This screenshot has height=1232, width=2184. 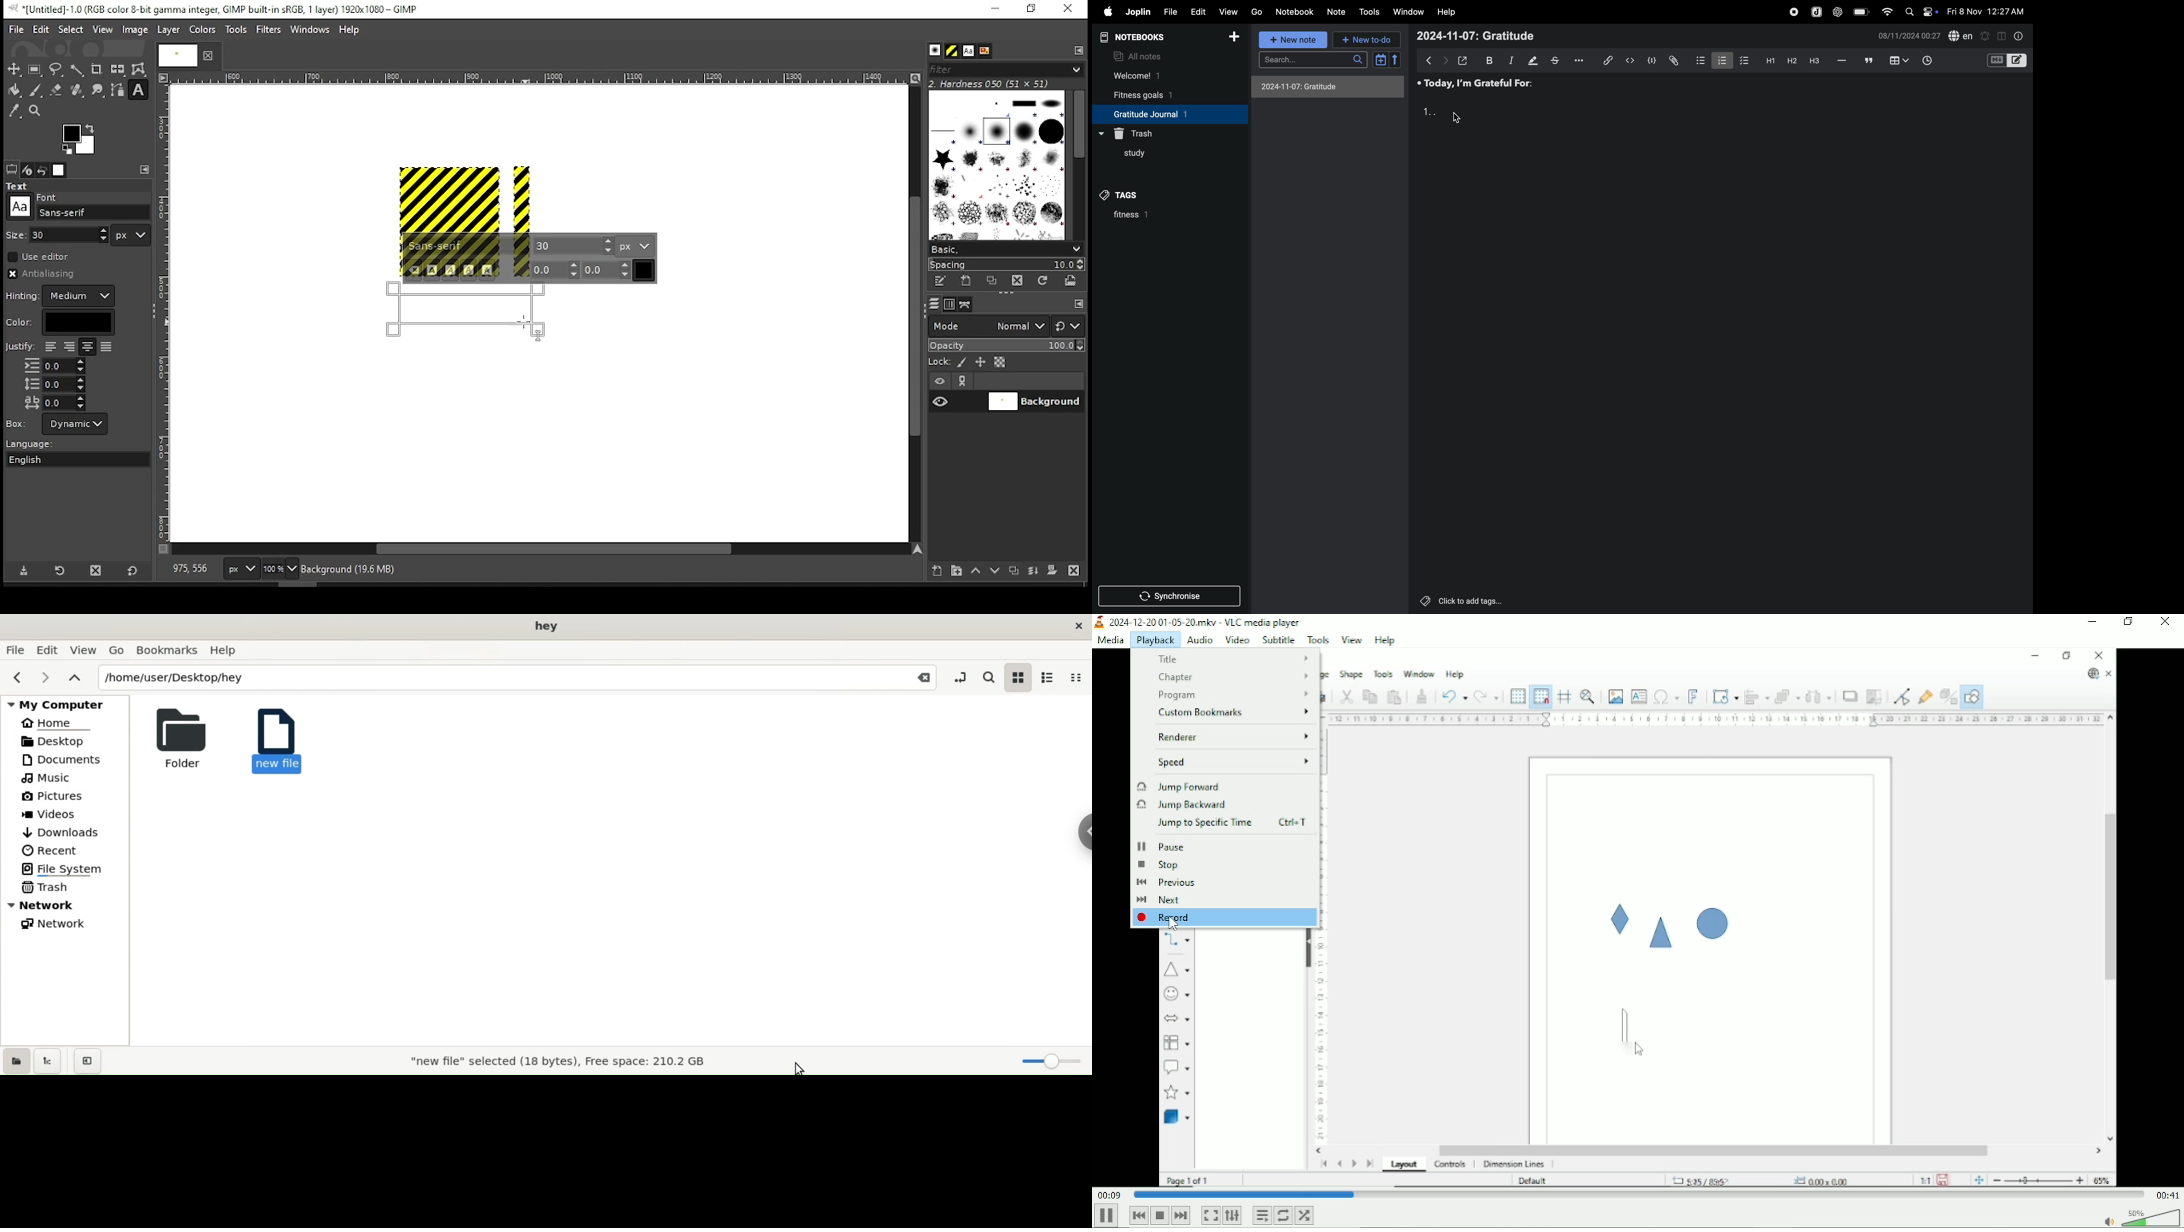 What do you see at coordinates (43, 171) in the screenshot?
I see `undo history` at bounding box center [43, 171].